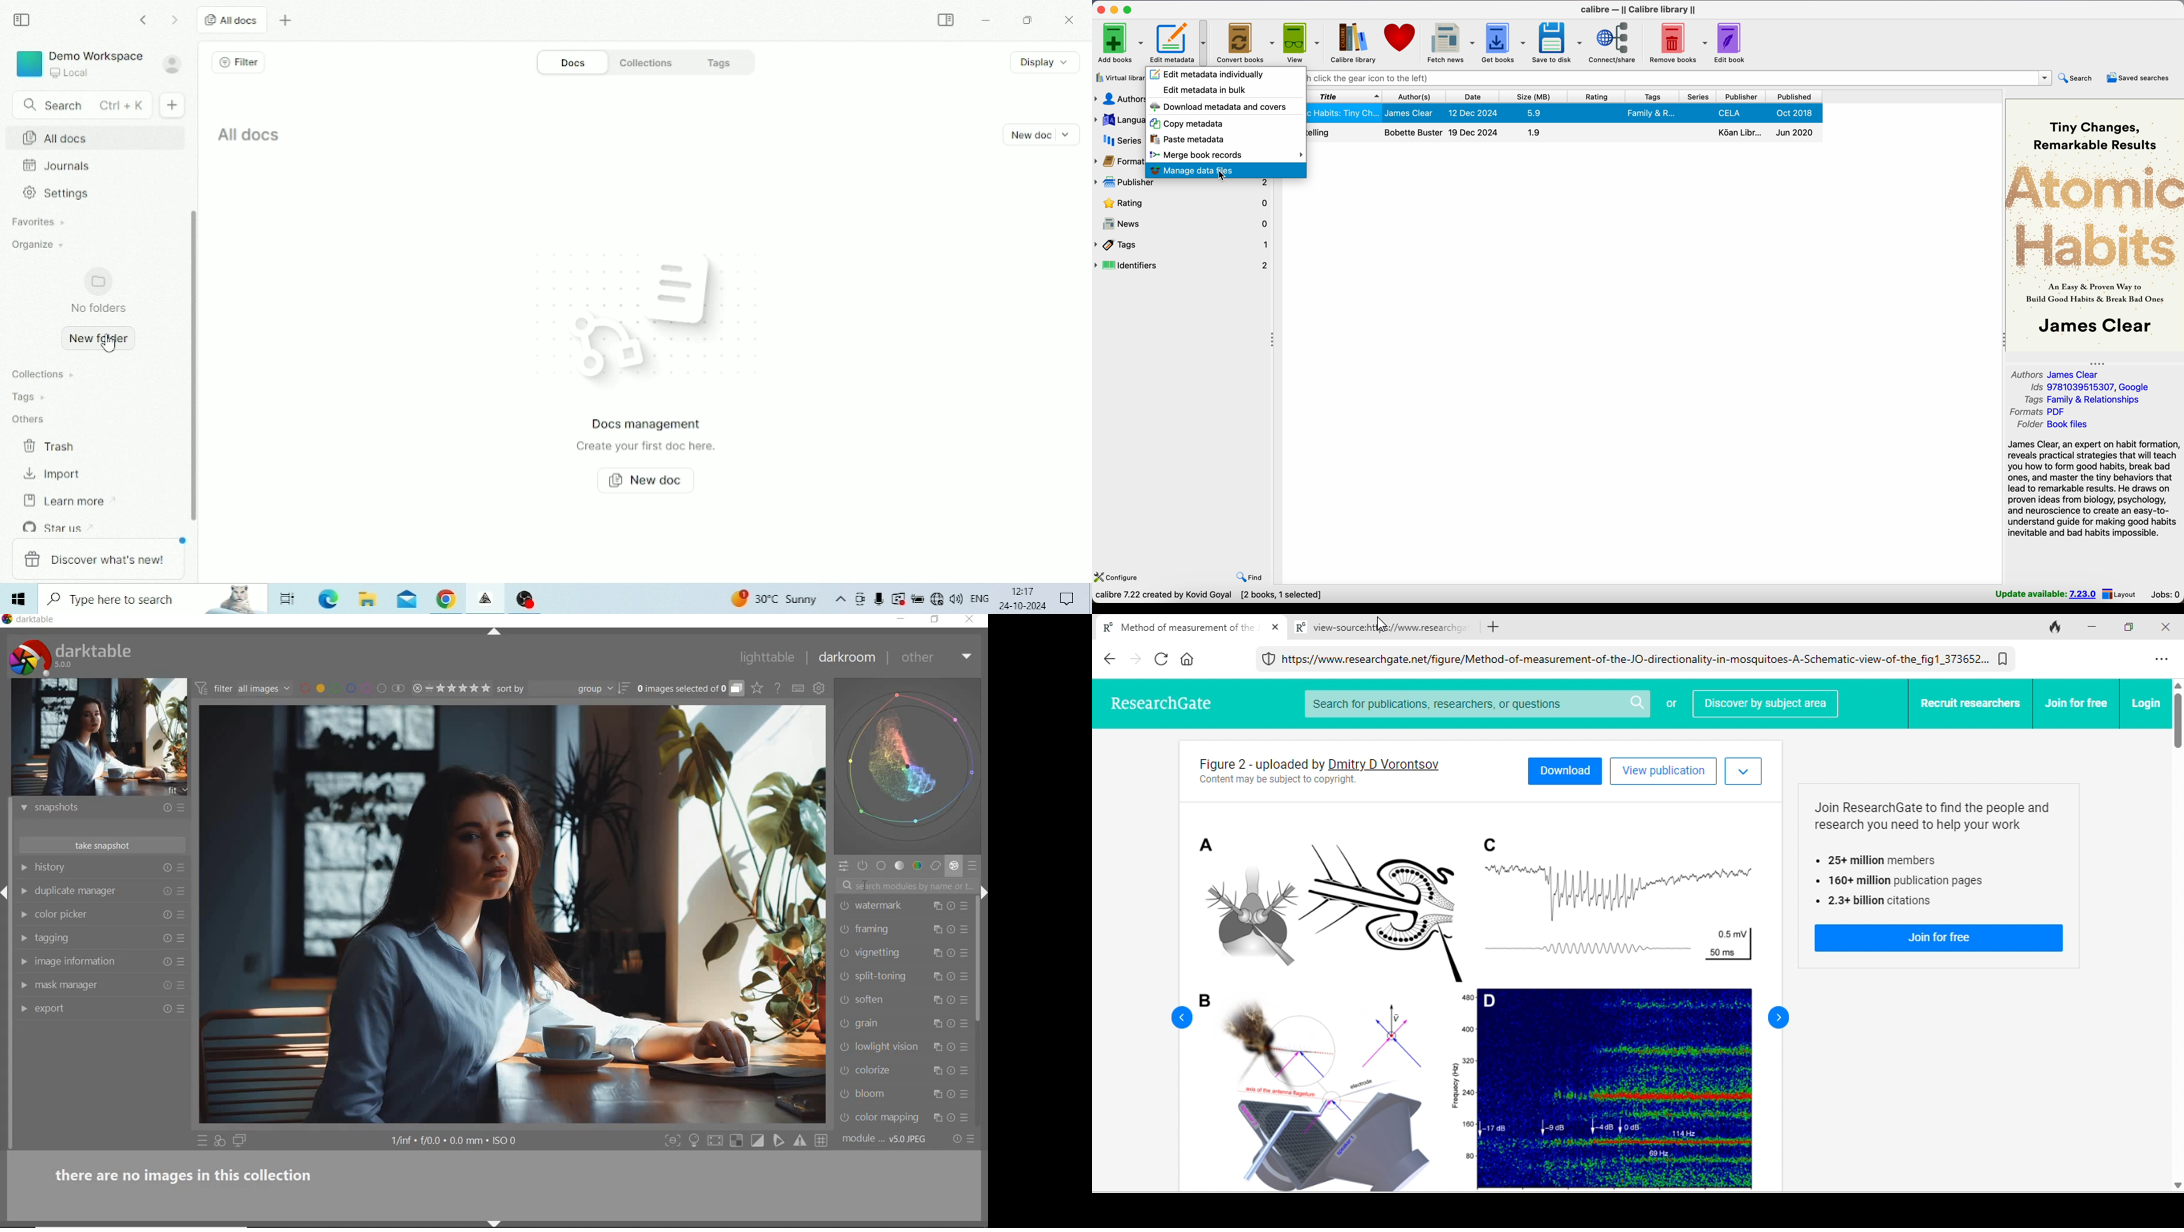 The height and width of the screenshot is (1232, 2184). What do you see at coordinates (184, 915) in the screenshot?
I see `preset and preferences` at bounding box center [184, 915].